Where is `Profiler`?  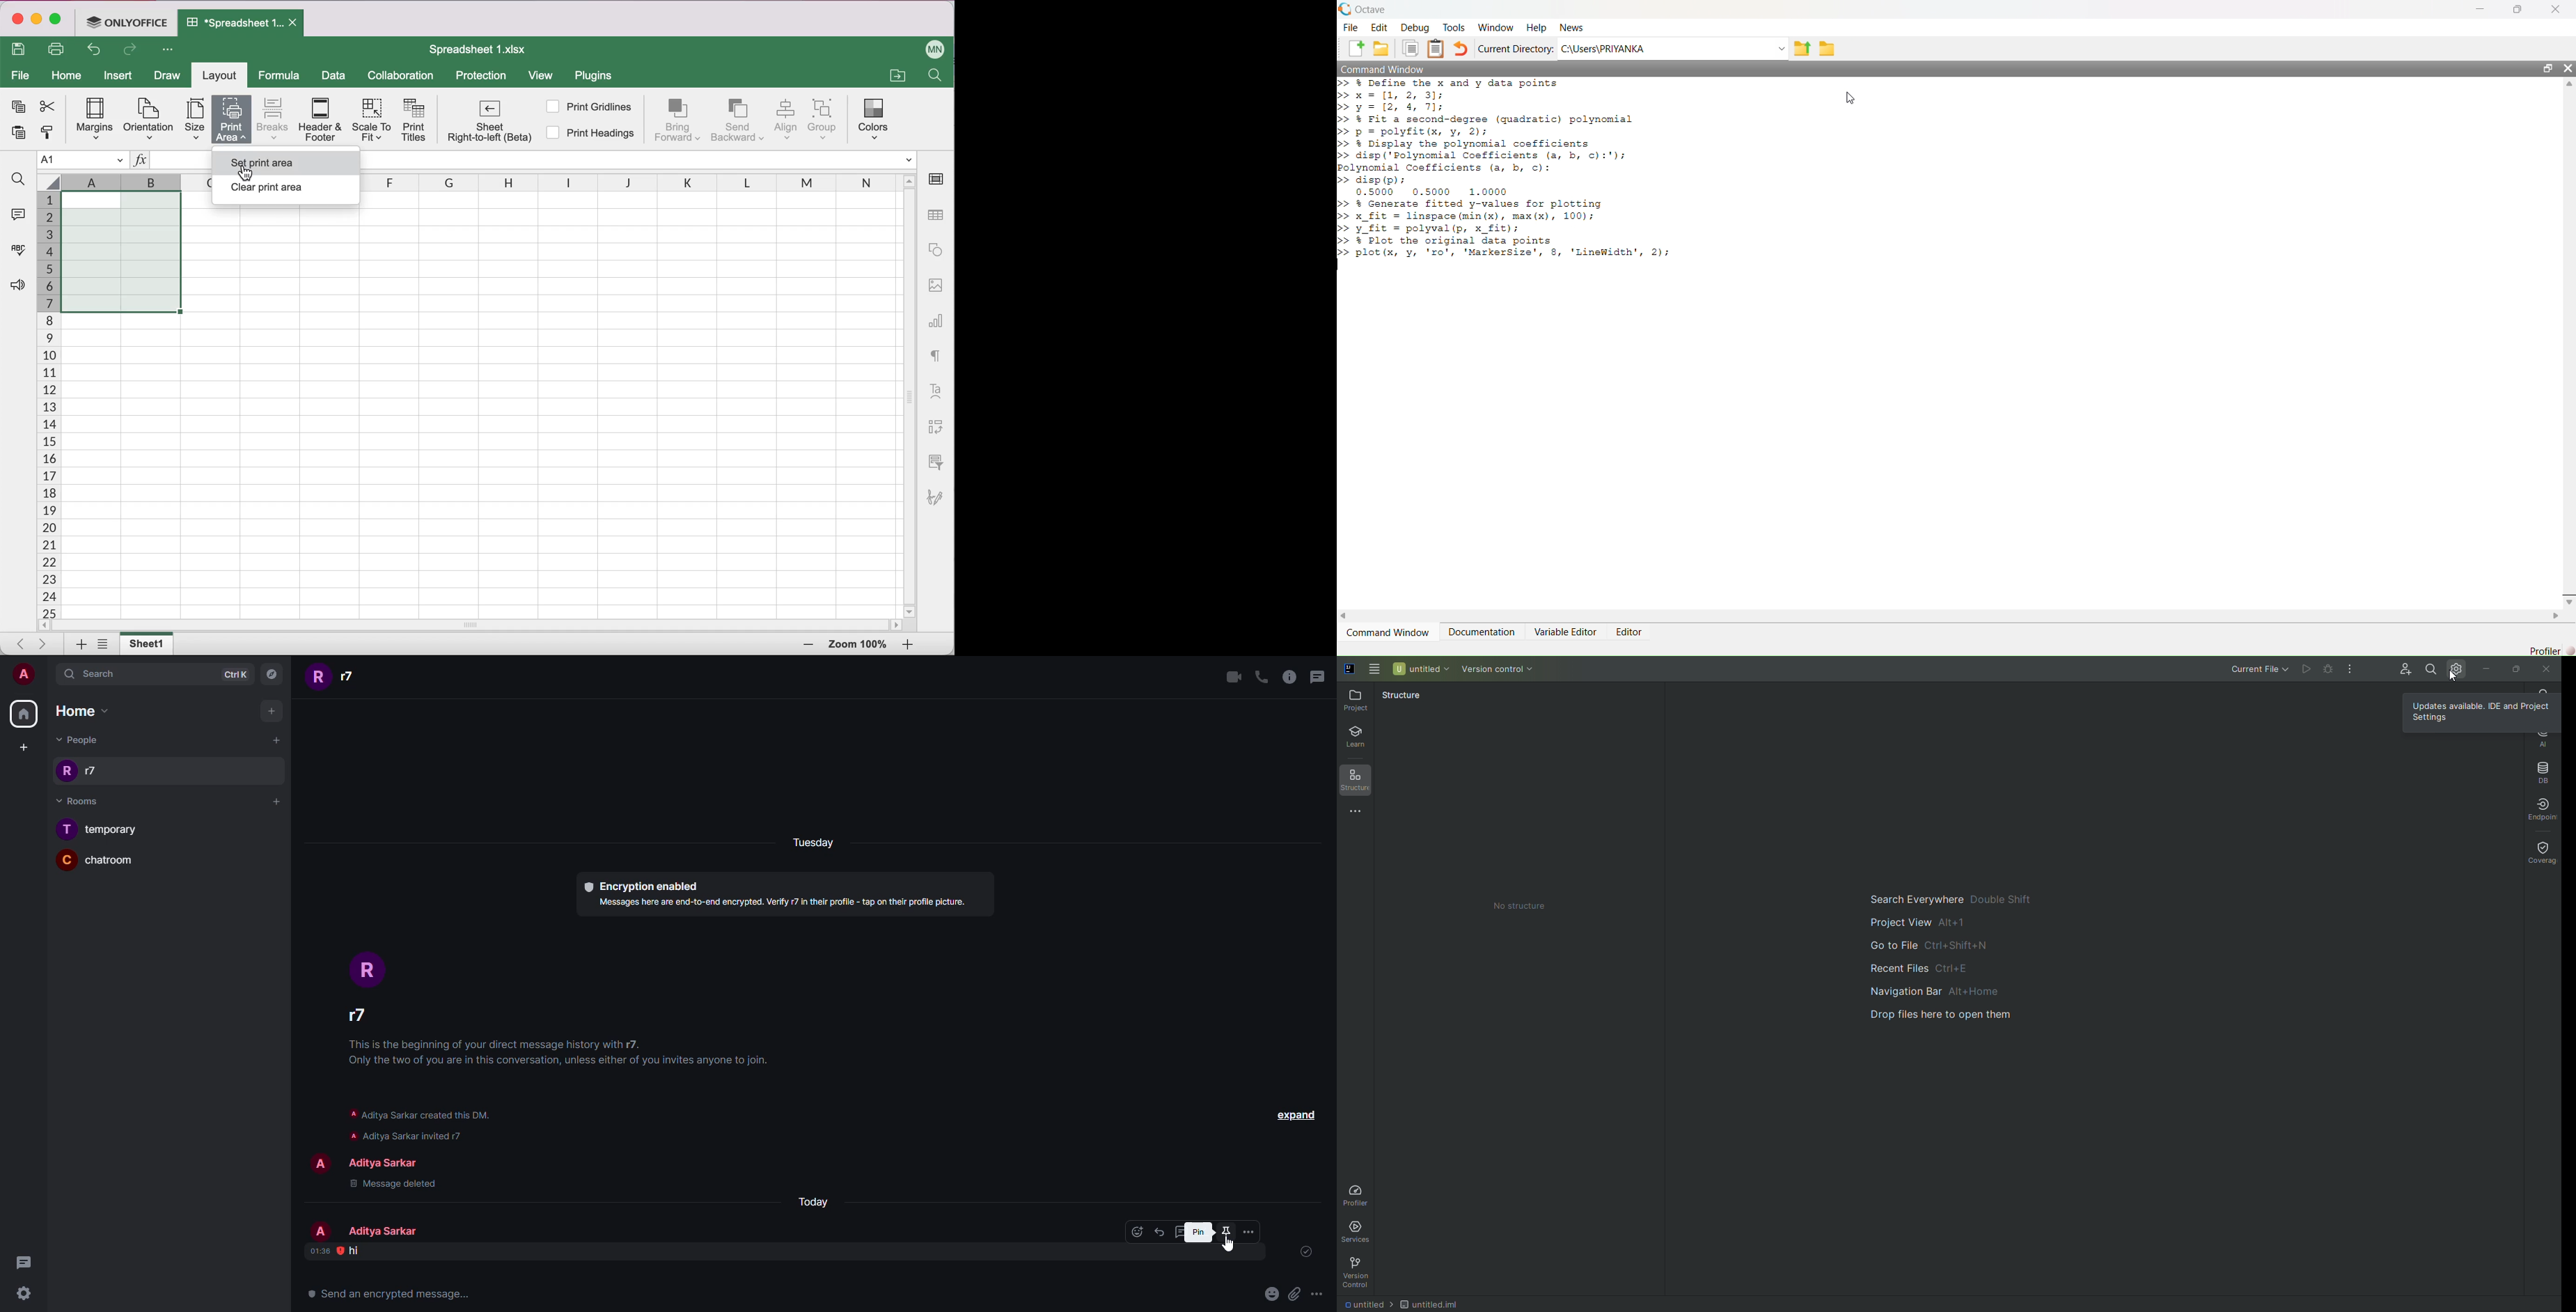 Profiler is located at coordinates (2544, 646).